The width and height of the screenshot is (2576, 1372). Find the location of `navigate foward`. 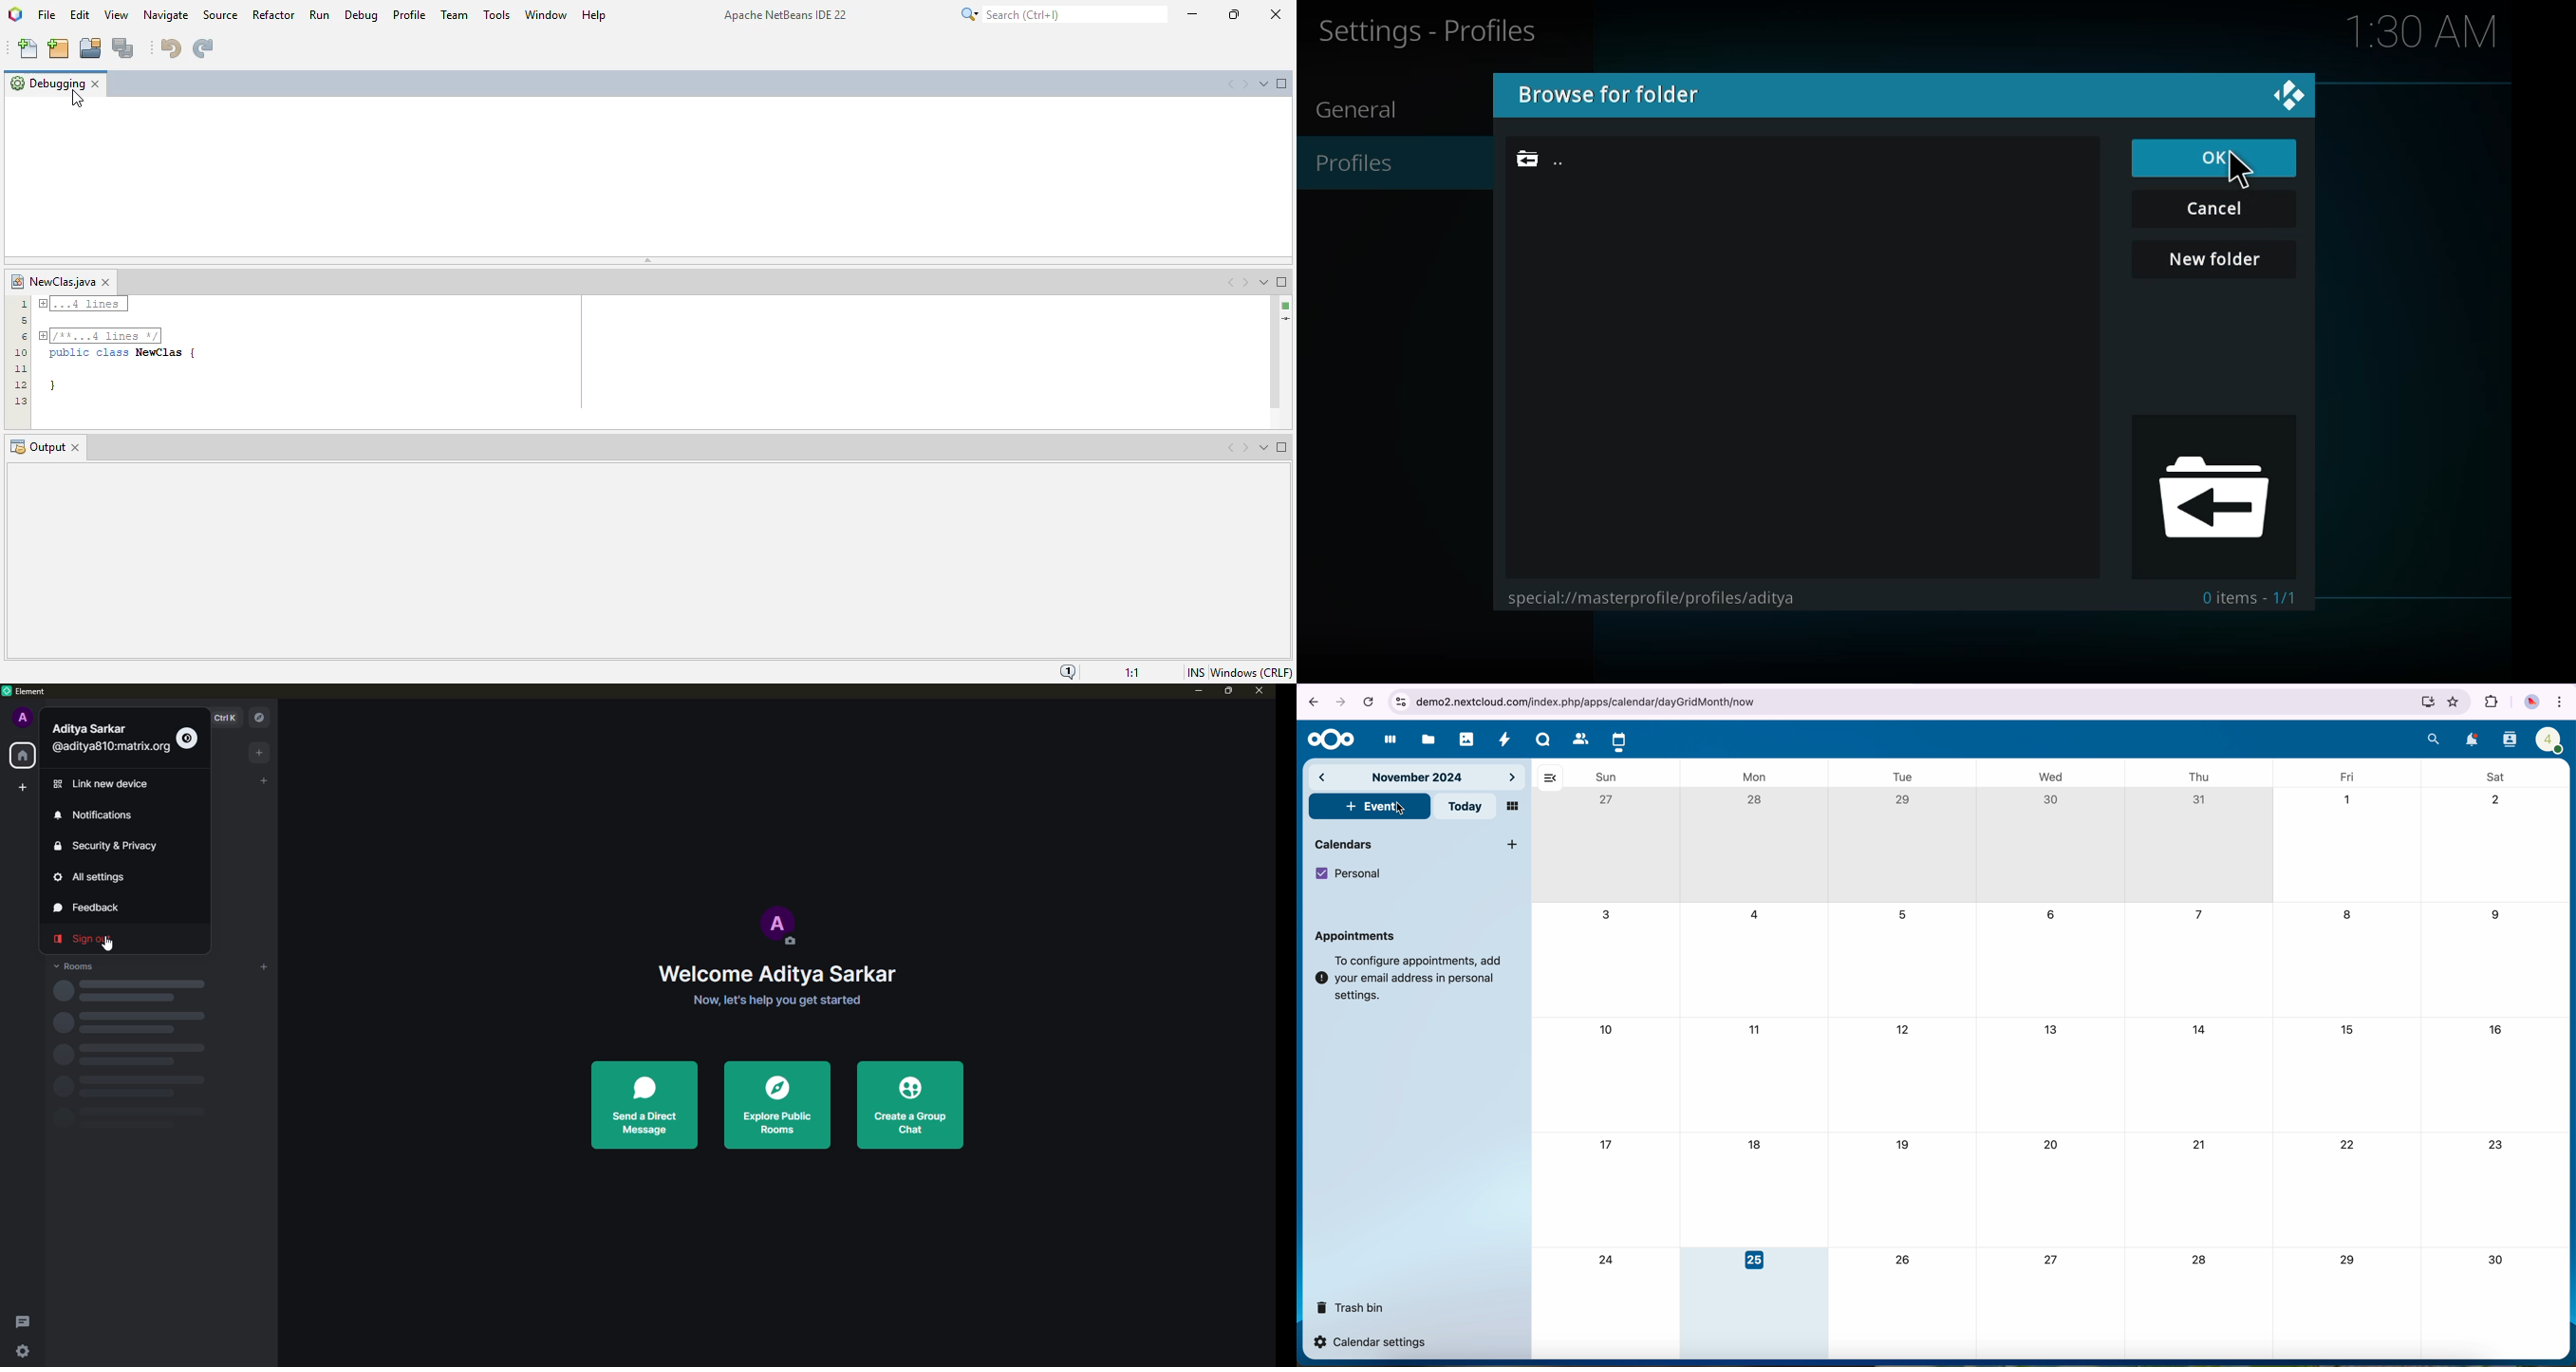

navigate foward is located at coordinates (1339, 704).